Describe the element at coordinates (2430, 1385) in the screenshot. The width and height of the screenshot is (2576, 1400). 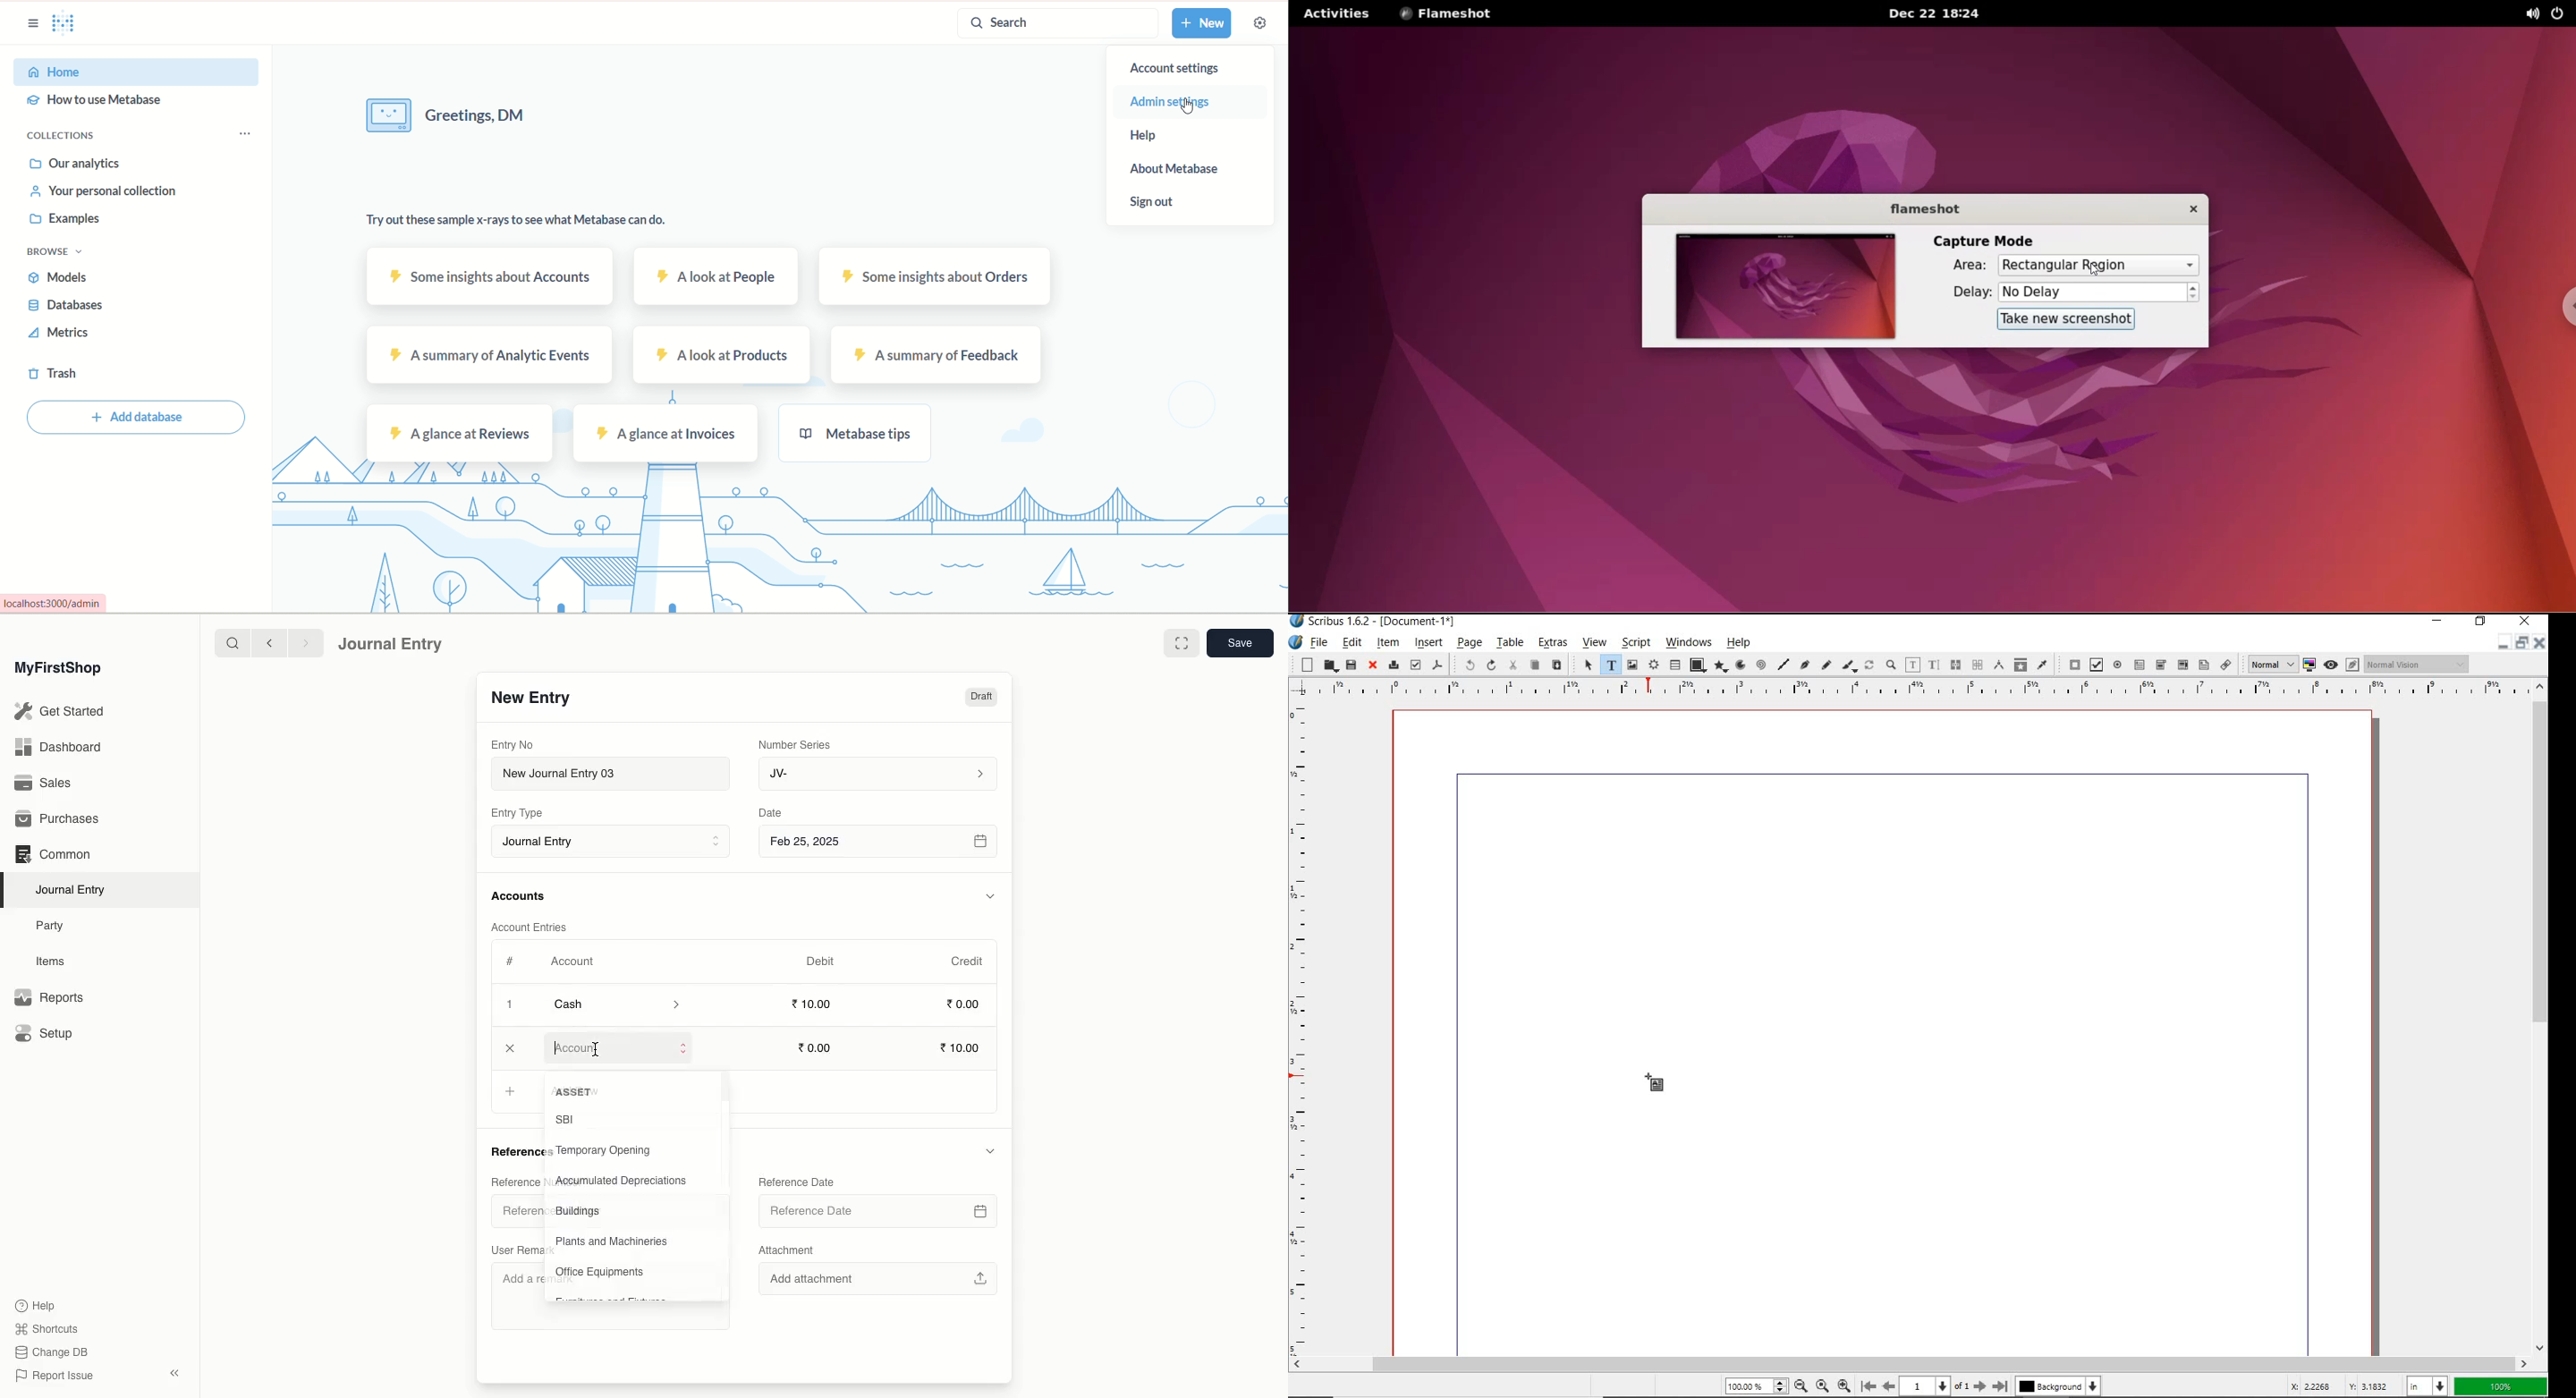
I see `in` at that location.